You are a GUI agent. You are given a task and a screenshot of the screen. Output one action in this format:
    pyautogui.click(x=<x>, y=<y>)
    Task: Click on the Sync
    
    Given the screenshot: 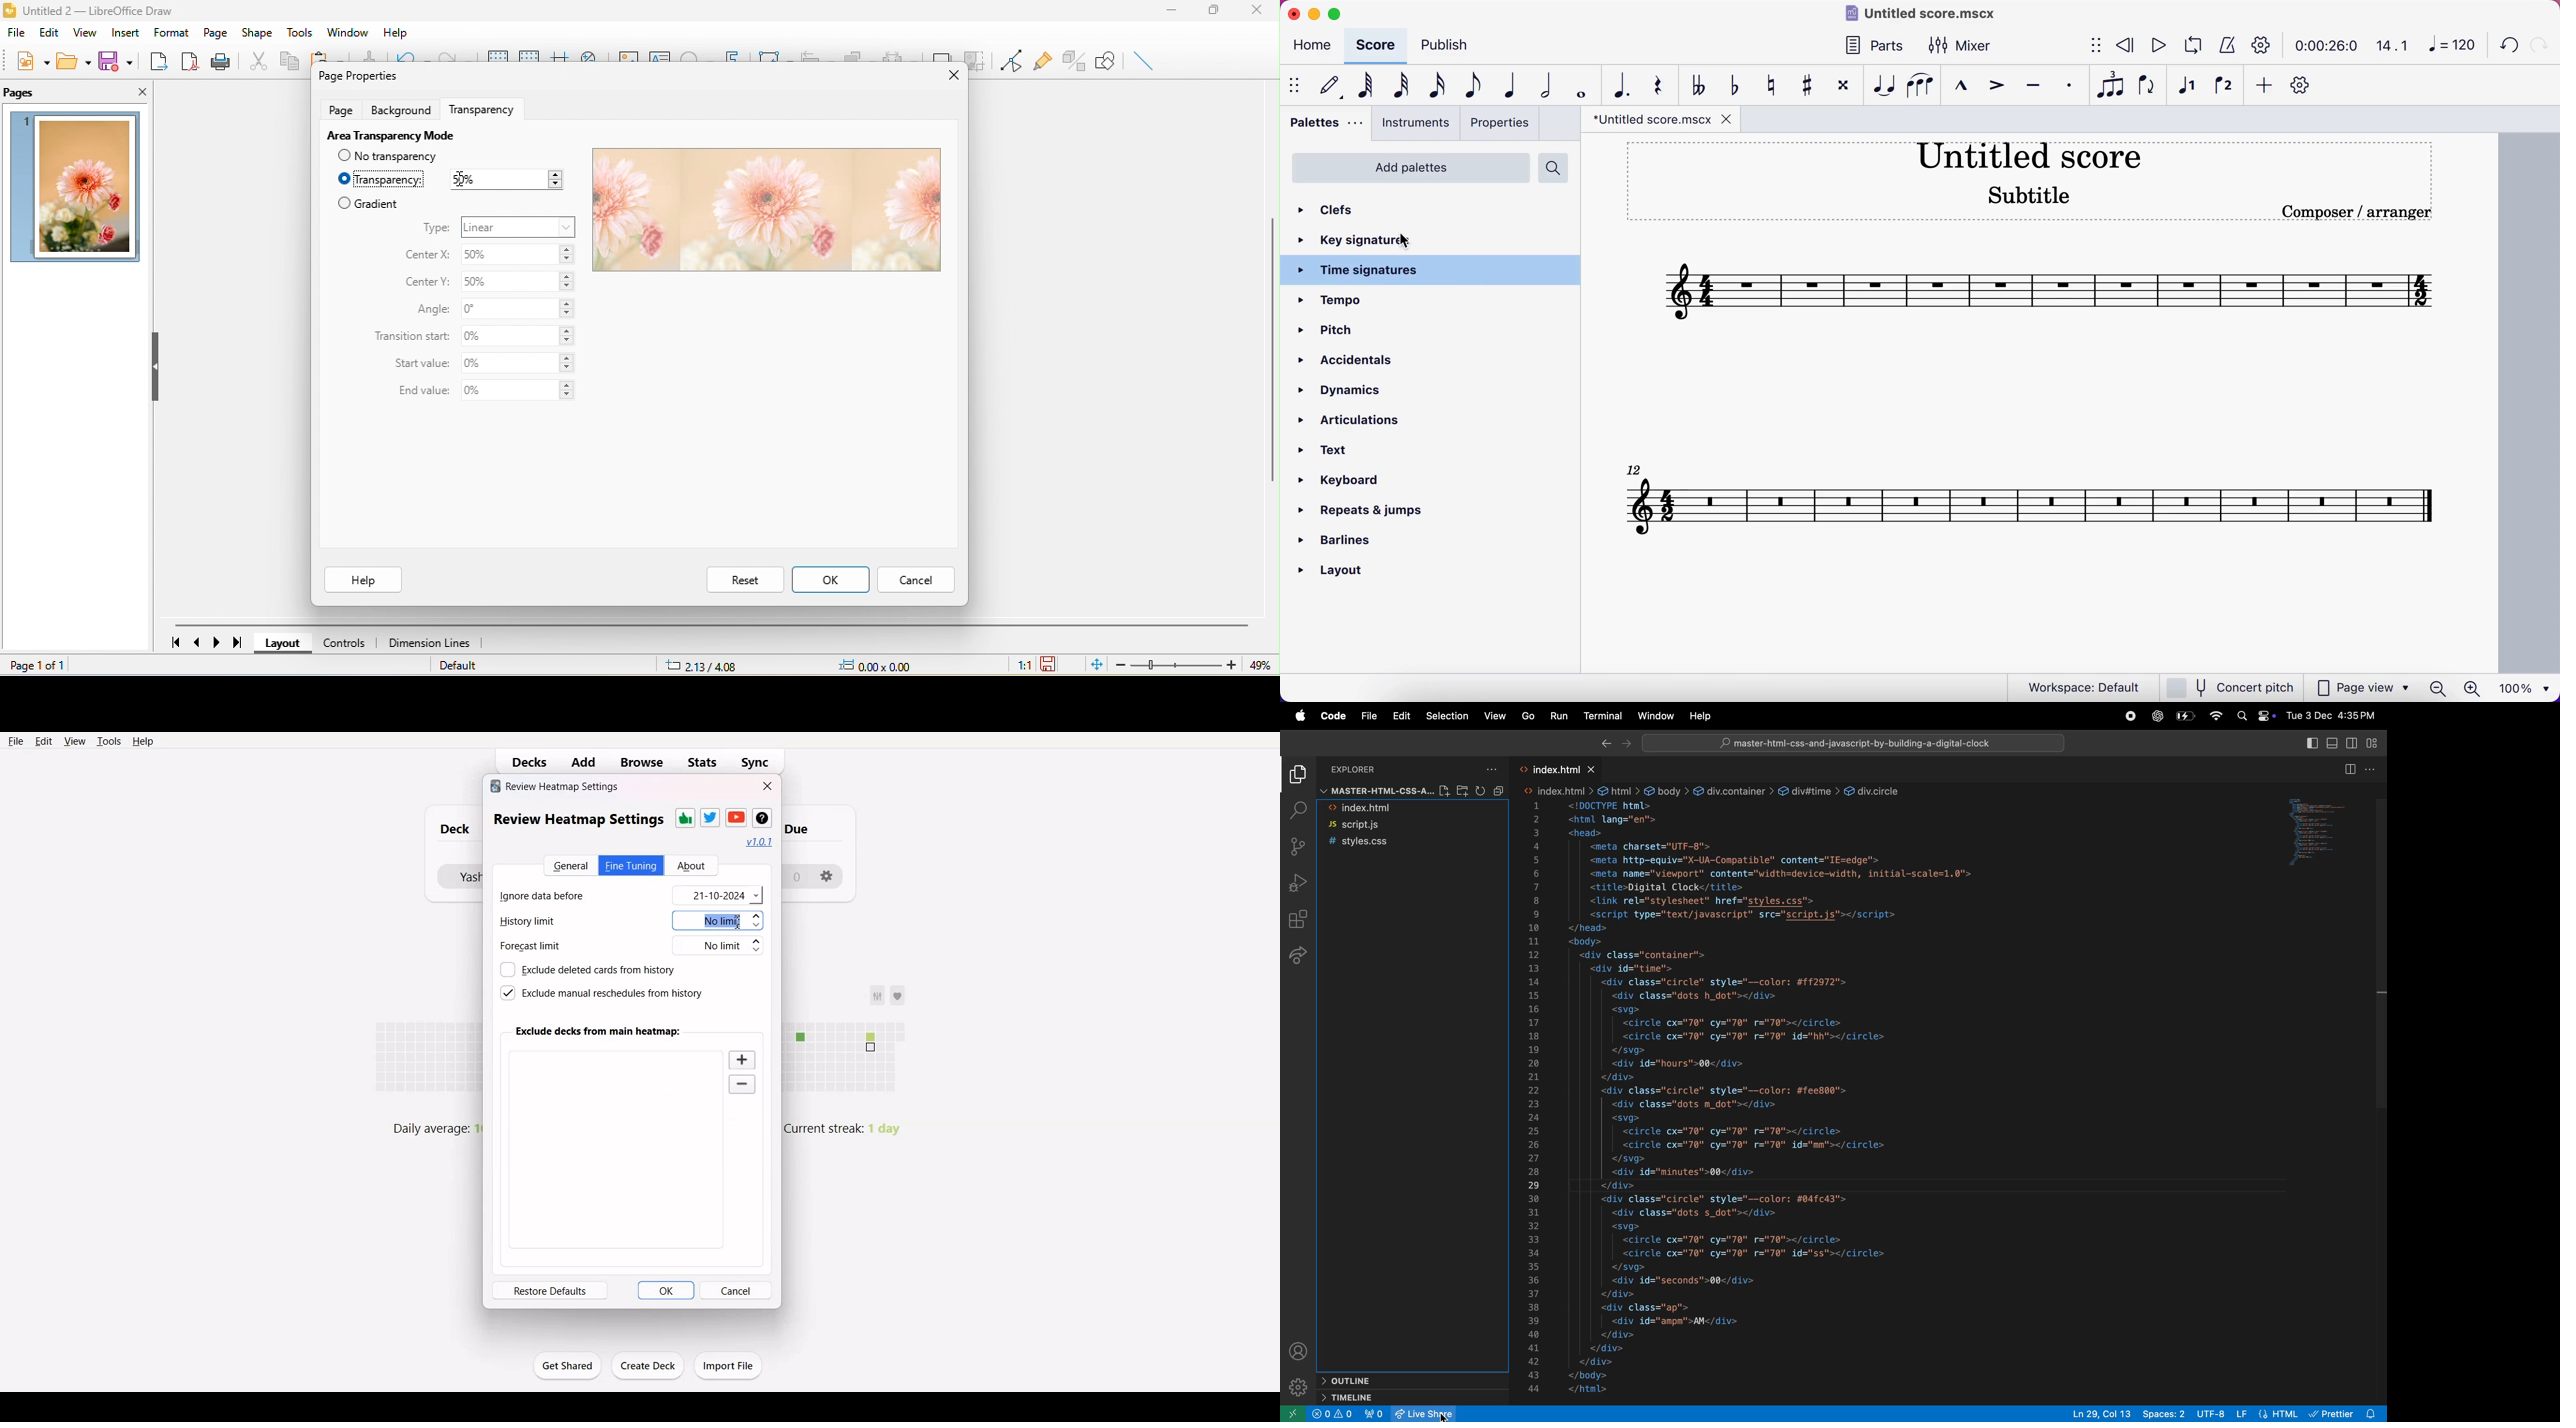 What is the action you would take?
    pyautogui.click(x=762, y=760)
    